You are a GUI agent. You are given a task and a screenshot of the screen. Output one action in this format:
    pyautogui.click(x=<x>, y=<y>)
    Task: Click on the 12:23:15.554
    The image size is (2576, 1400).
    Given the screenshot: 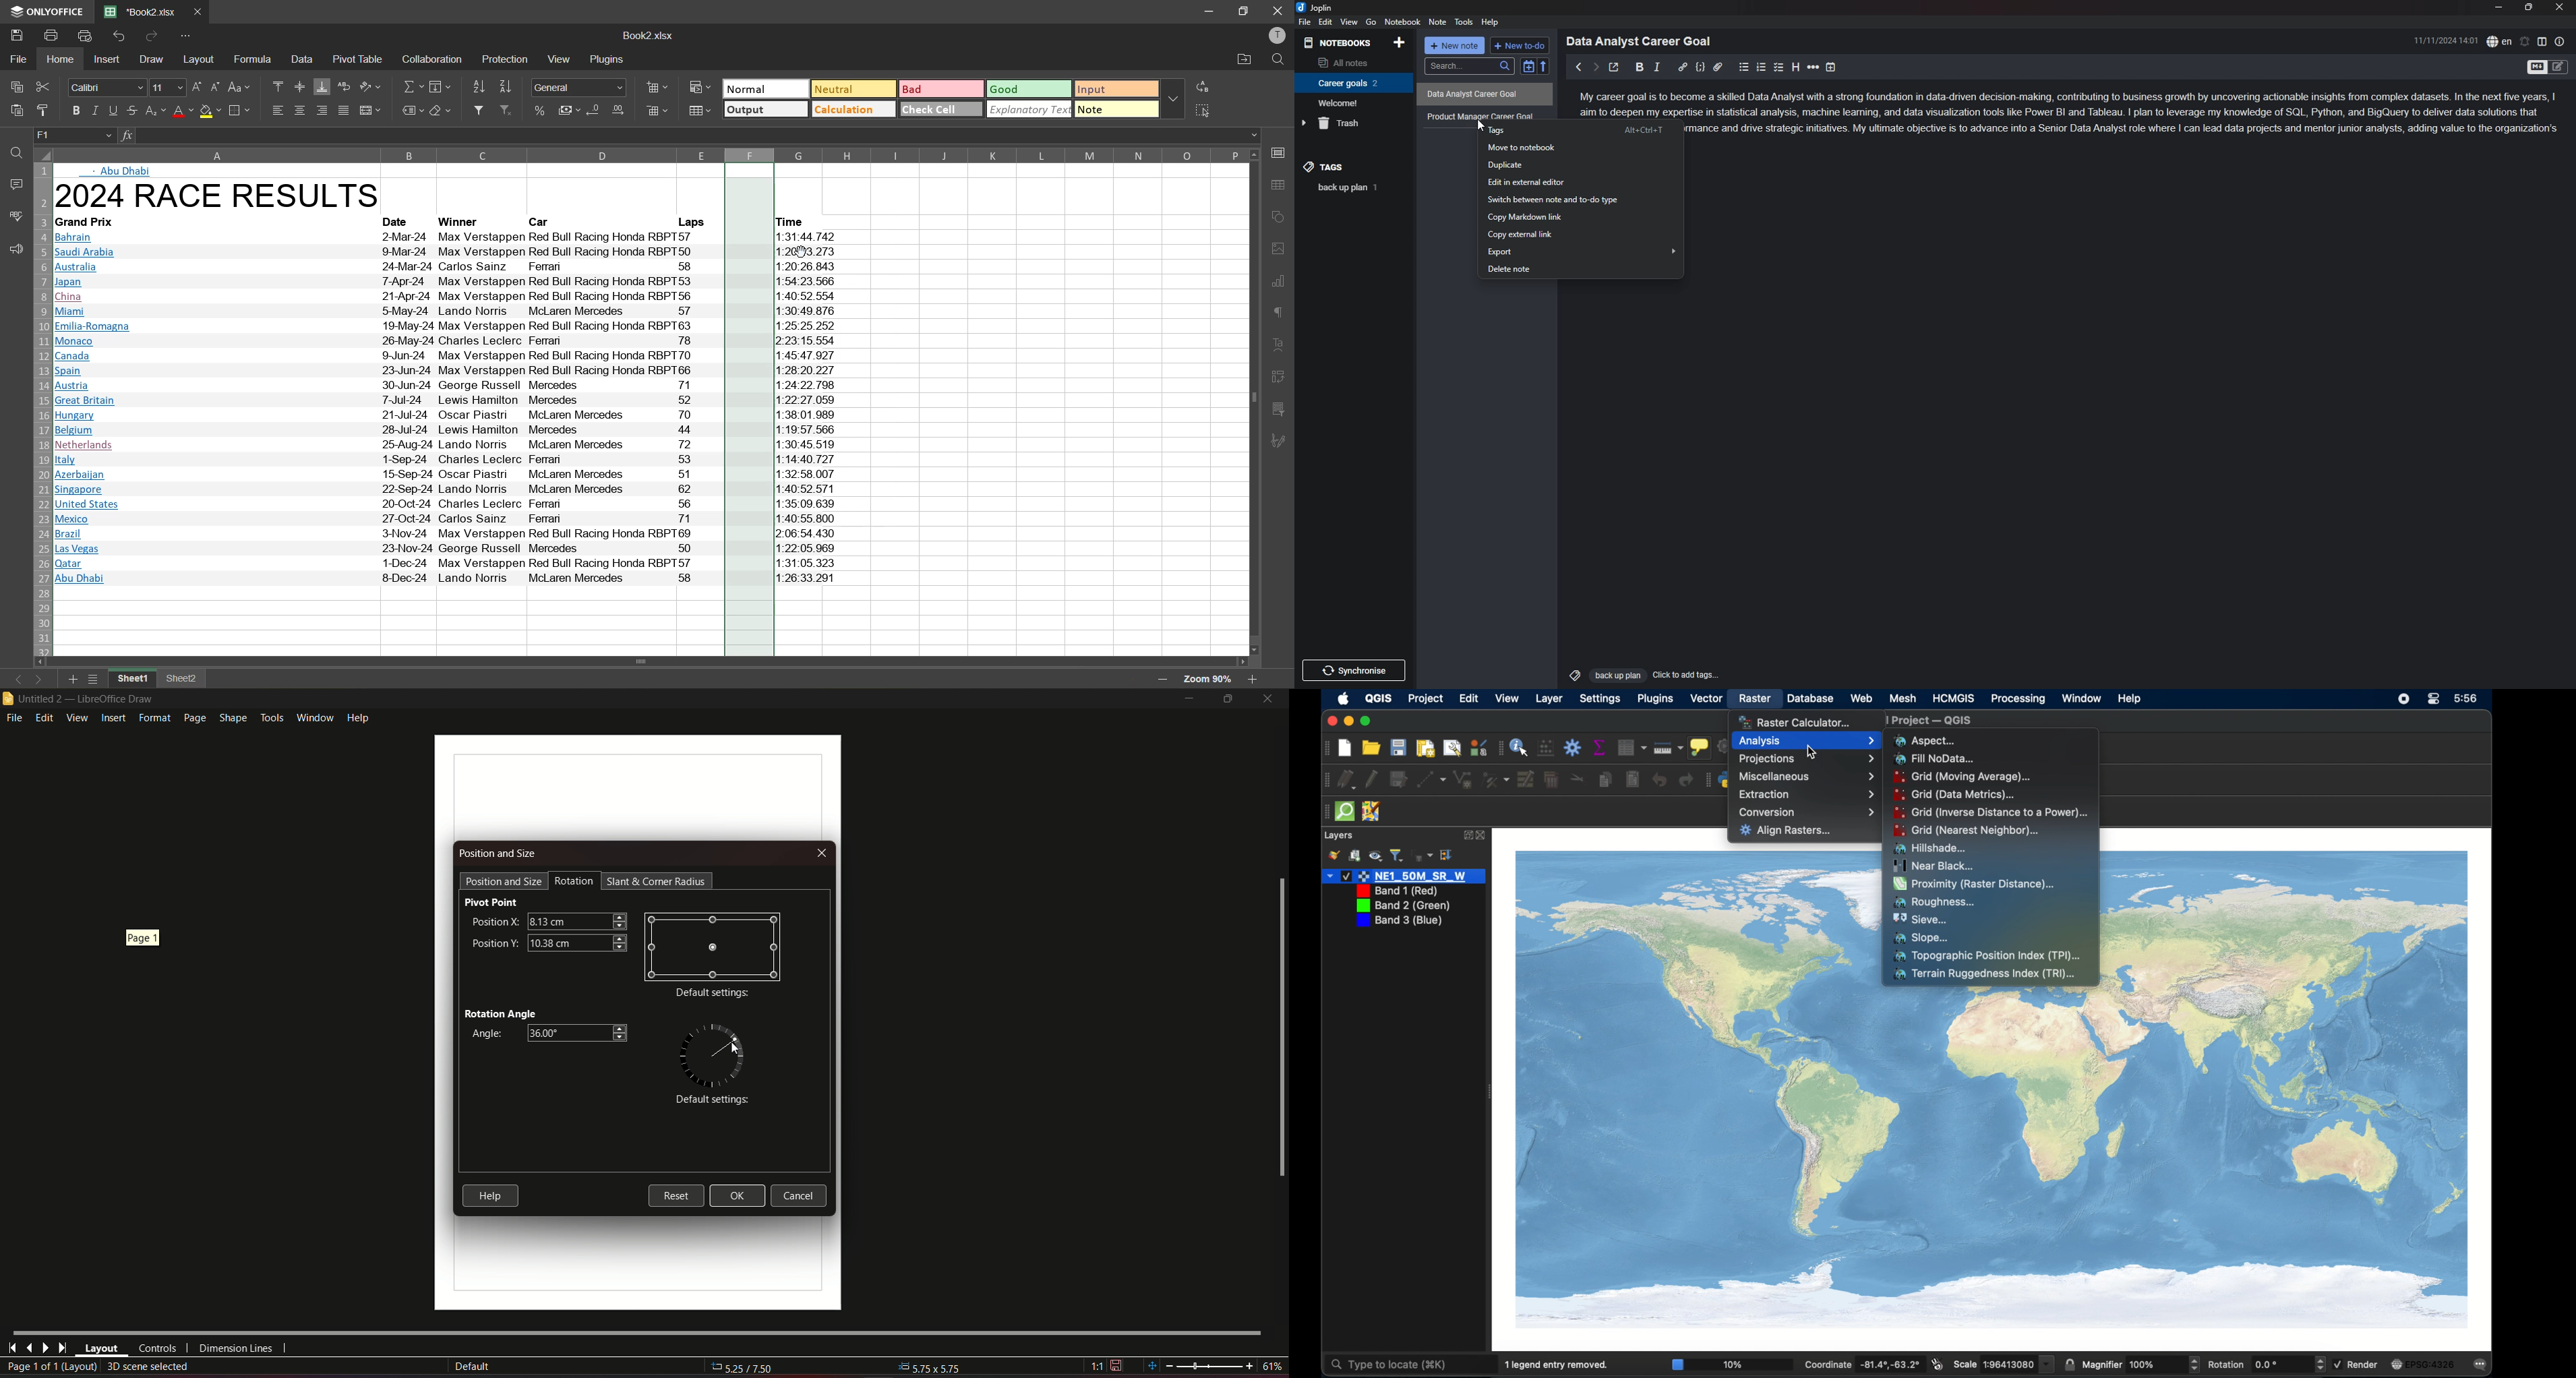 What is the action you would take?
    pyautogui.click(x=813, y=340)
    